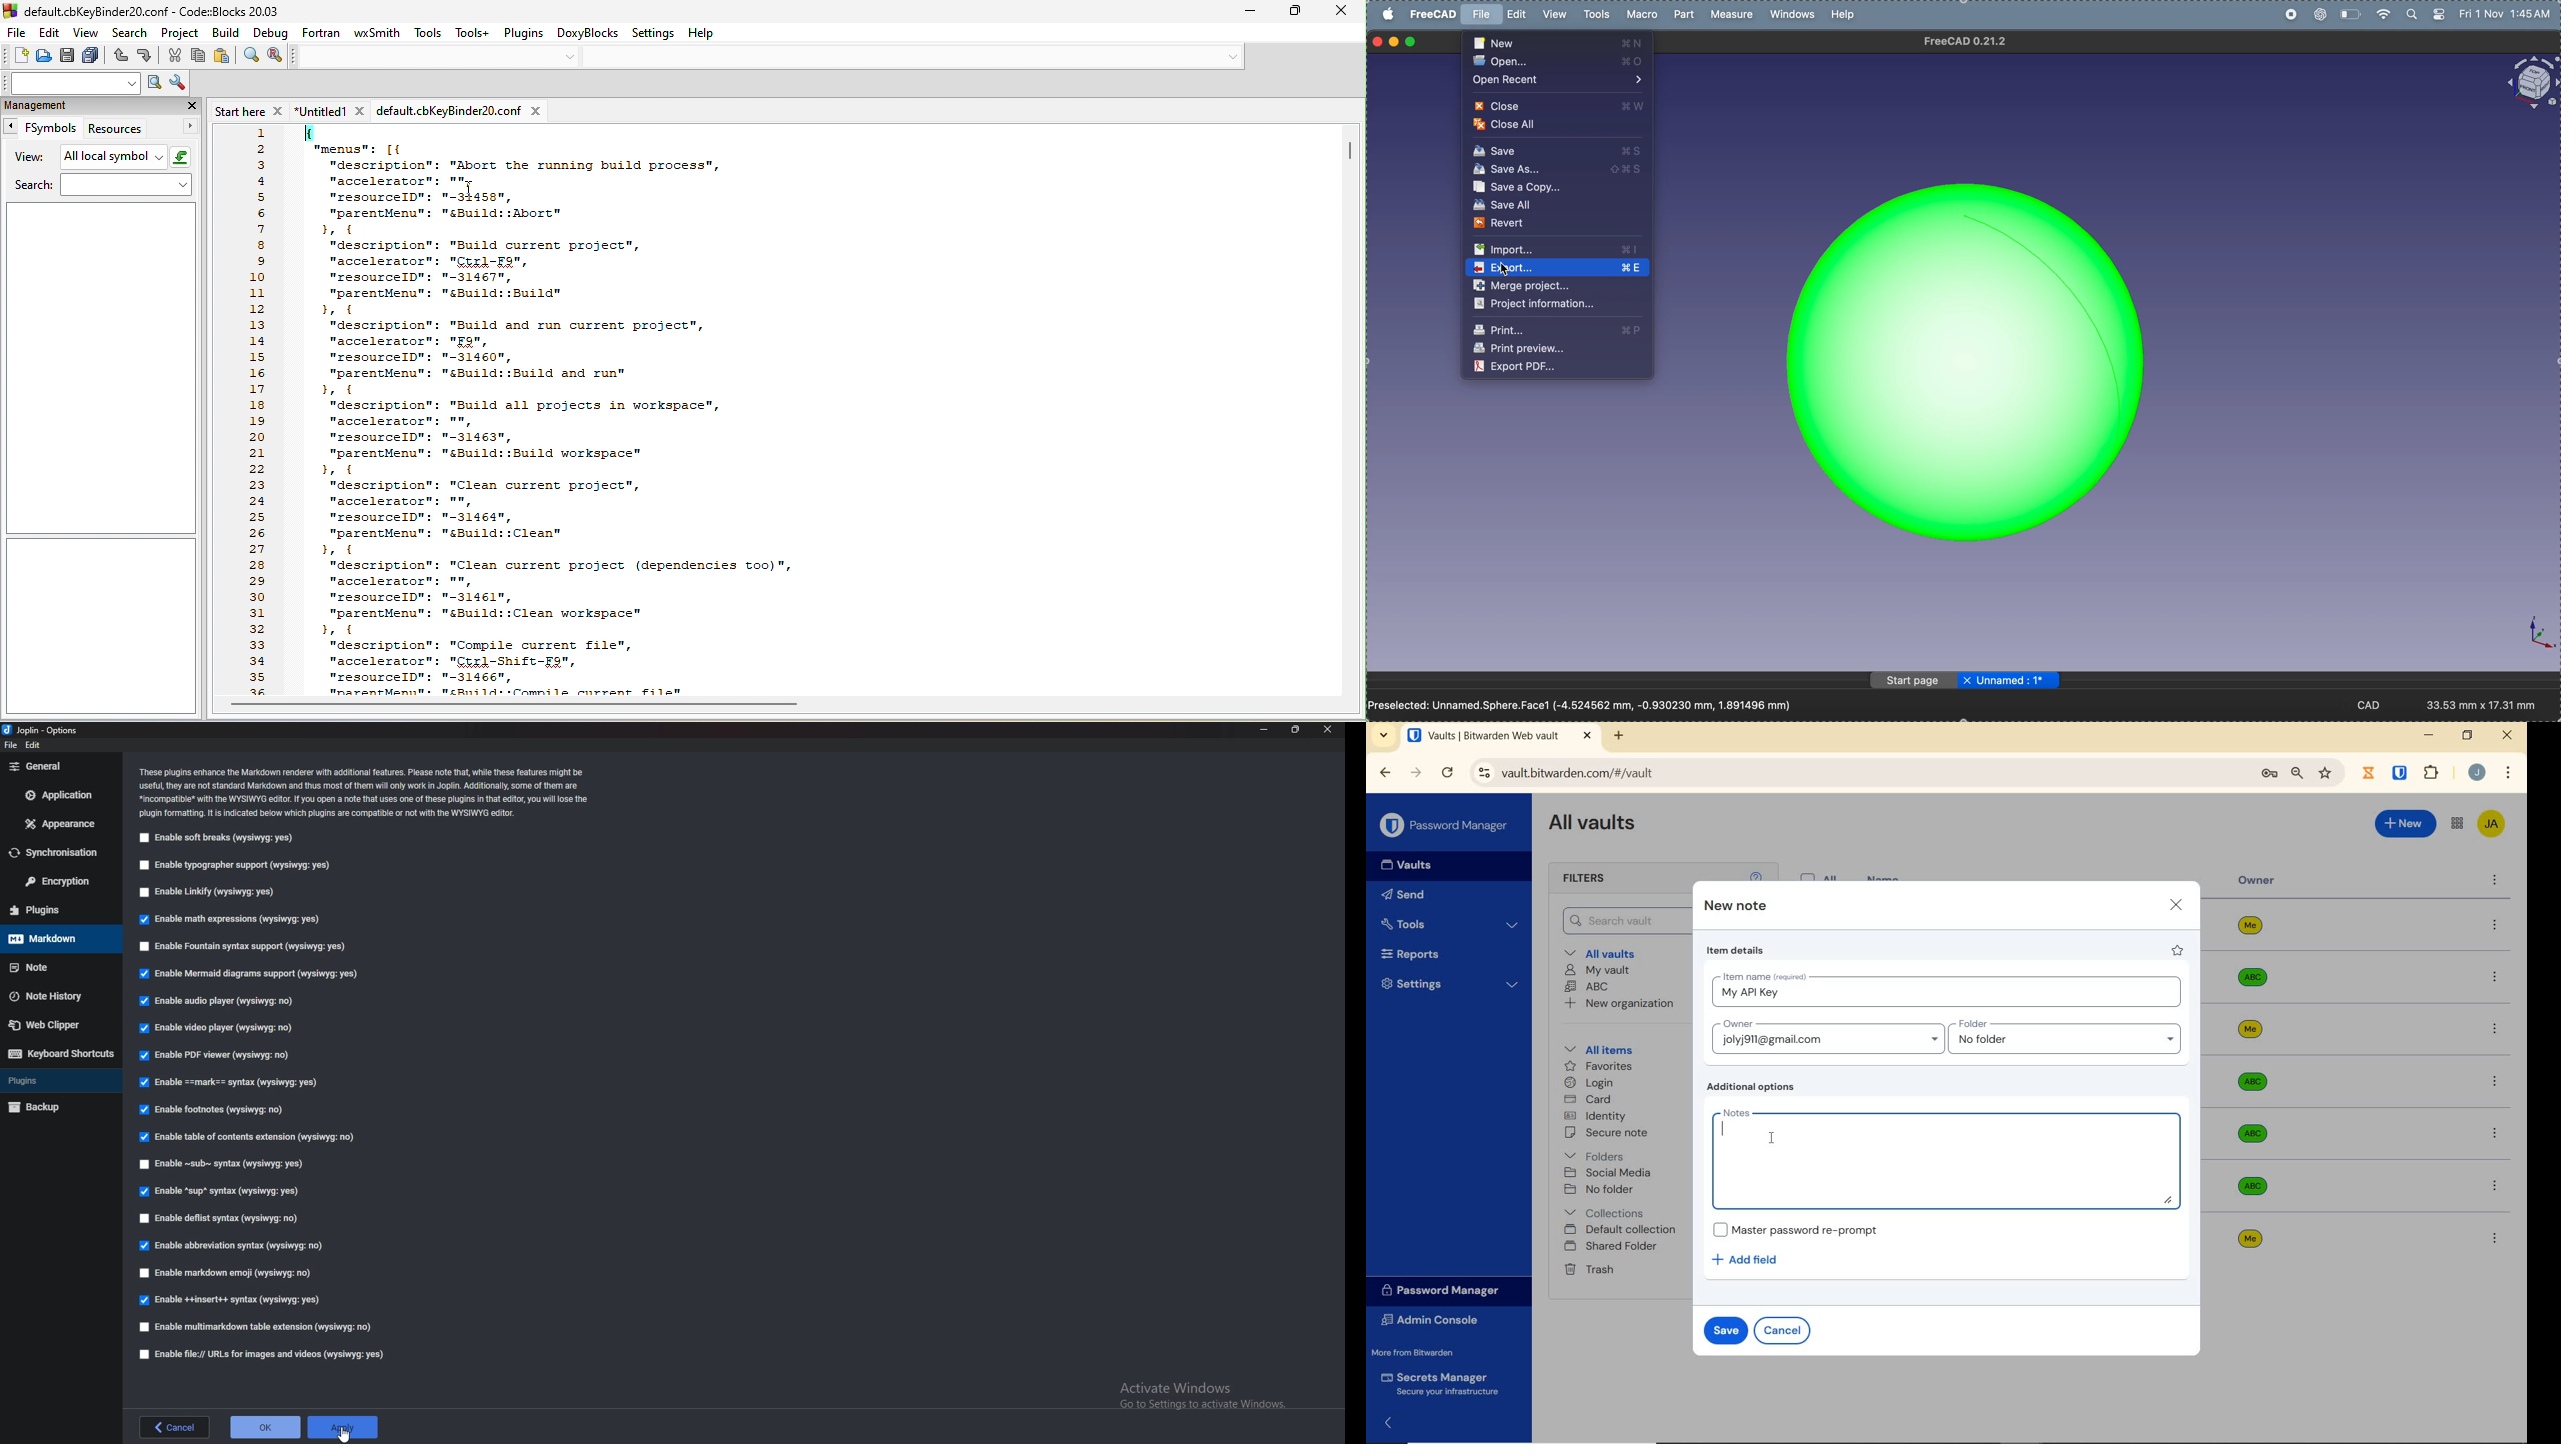  I want to click on owner, so click(2257, 882).